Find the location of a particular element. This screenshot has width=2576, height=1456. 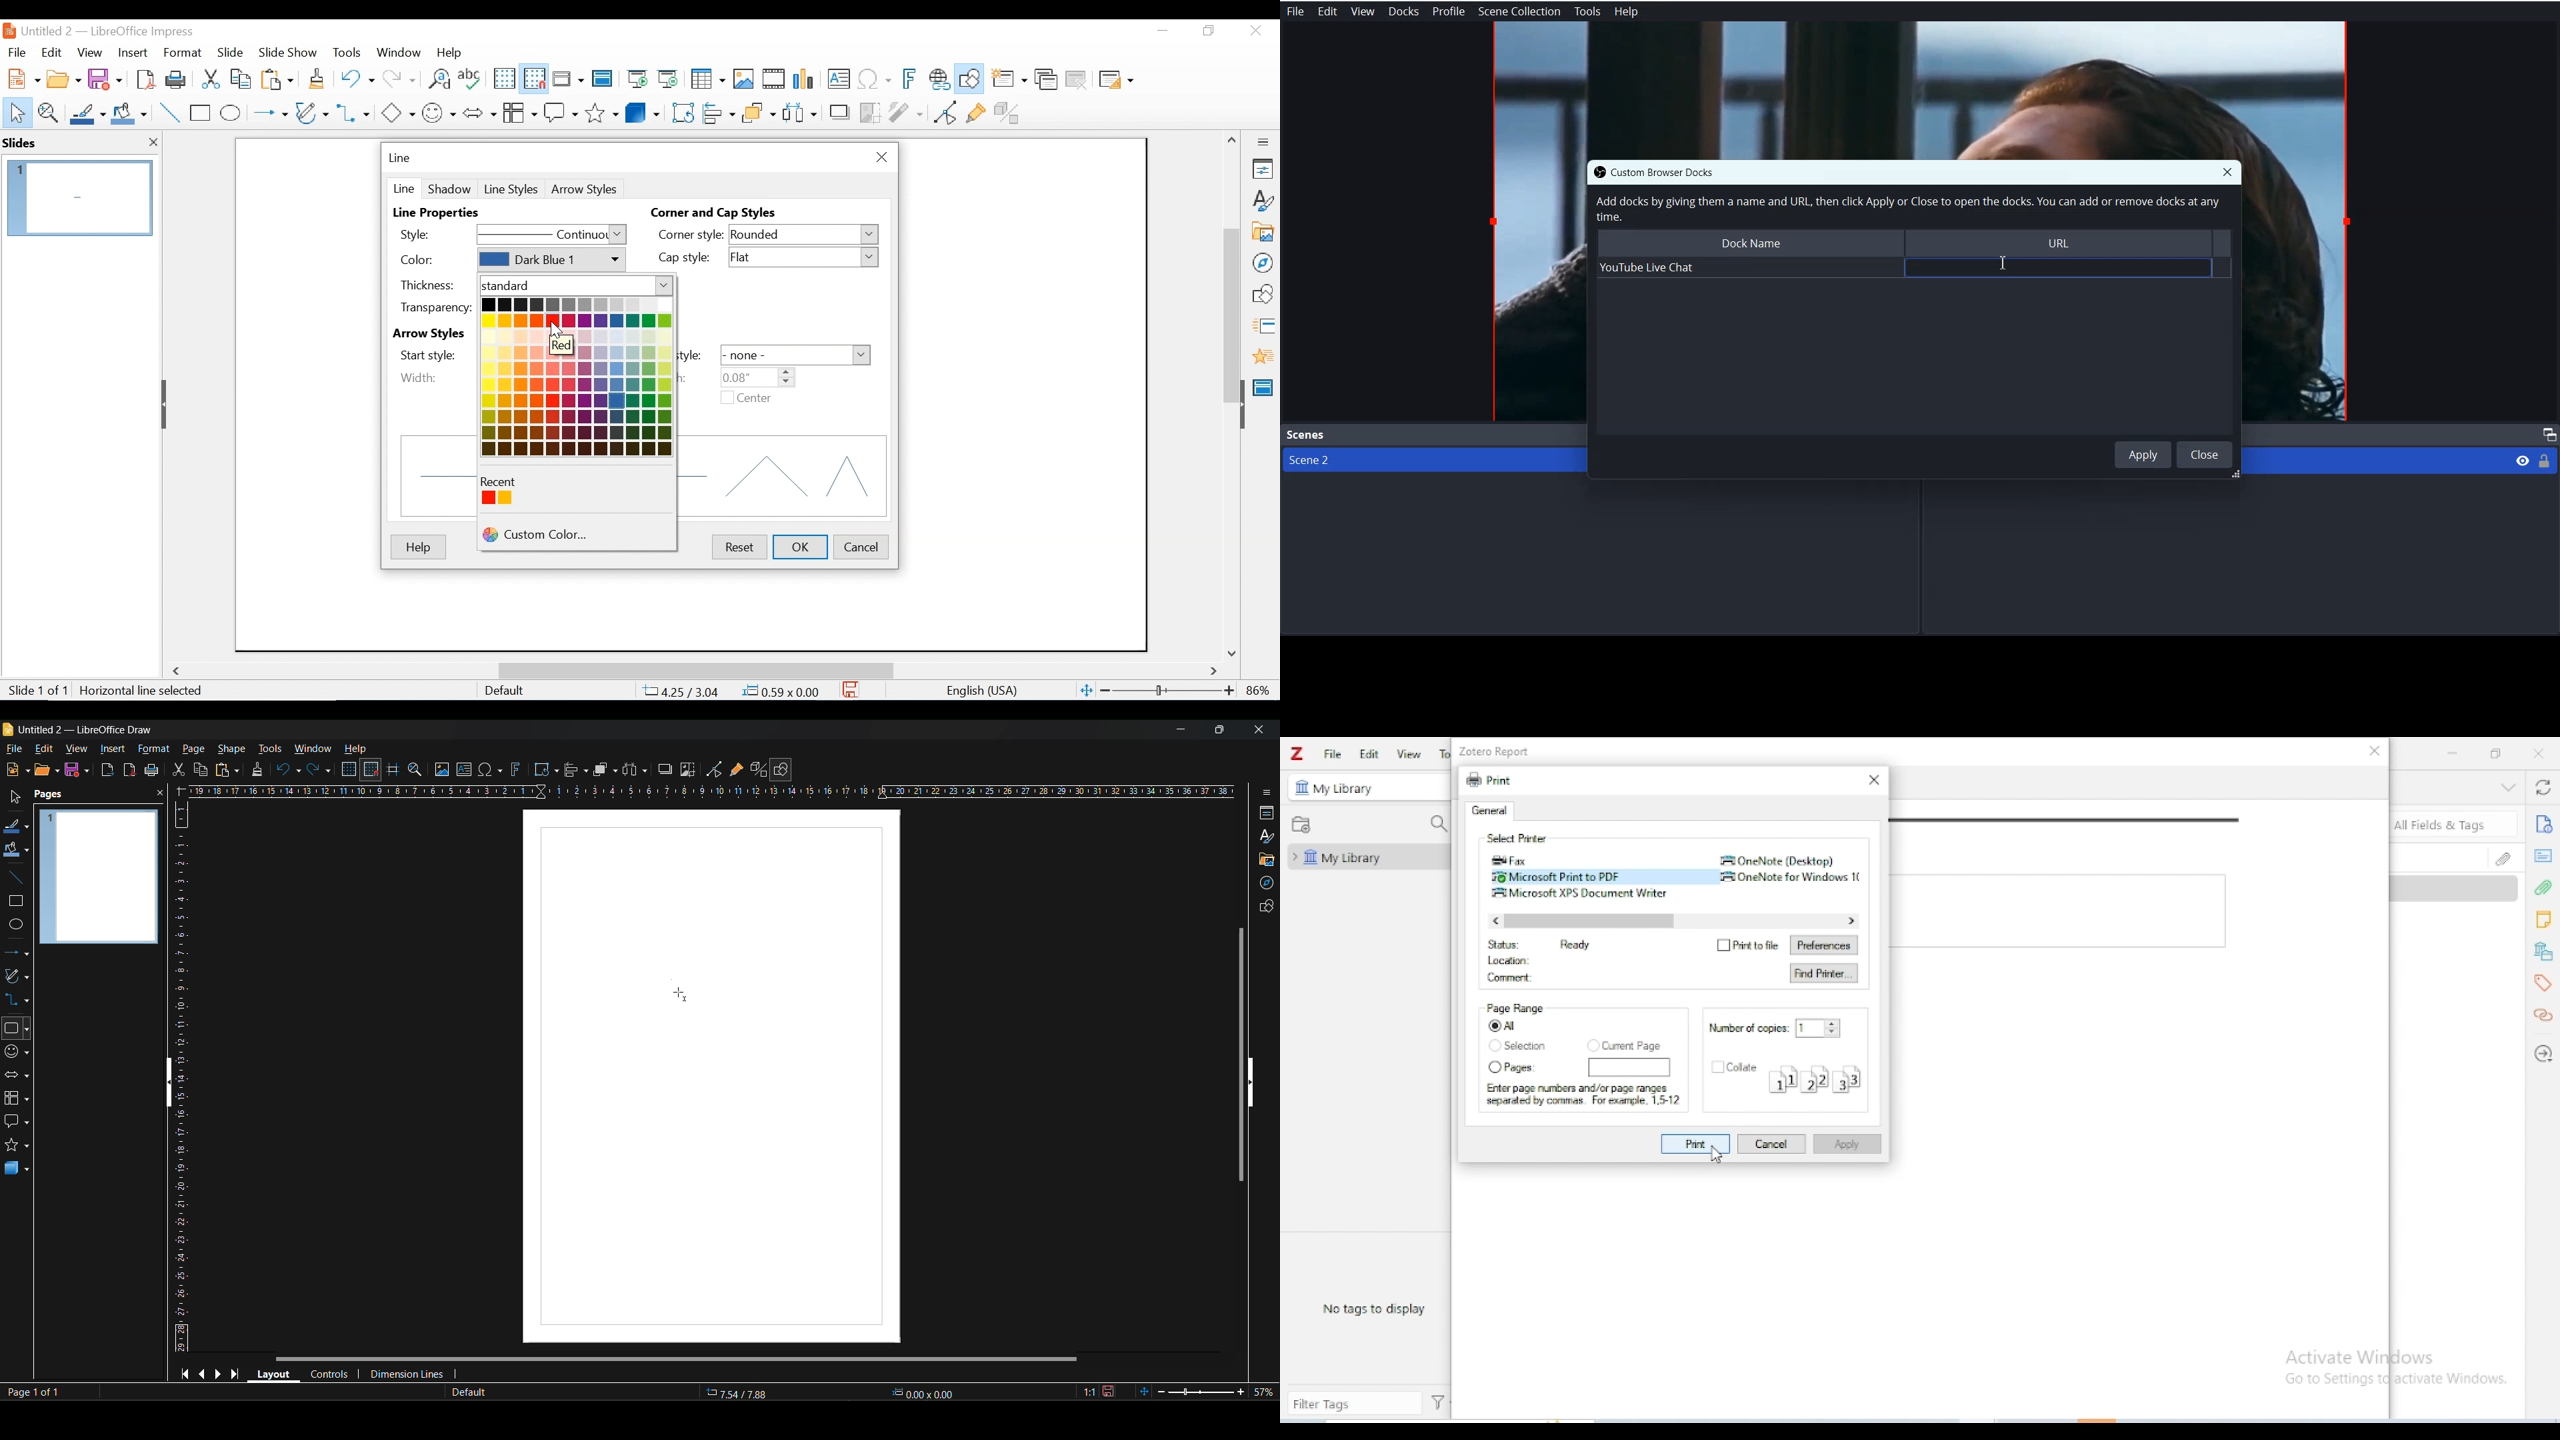

selection is located at coordinates (1526, 1045).